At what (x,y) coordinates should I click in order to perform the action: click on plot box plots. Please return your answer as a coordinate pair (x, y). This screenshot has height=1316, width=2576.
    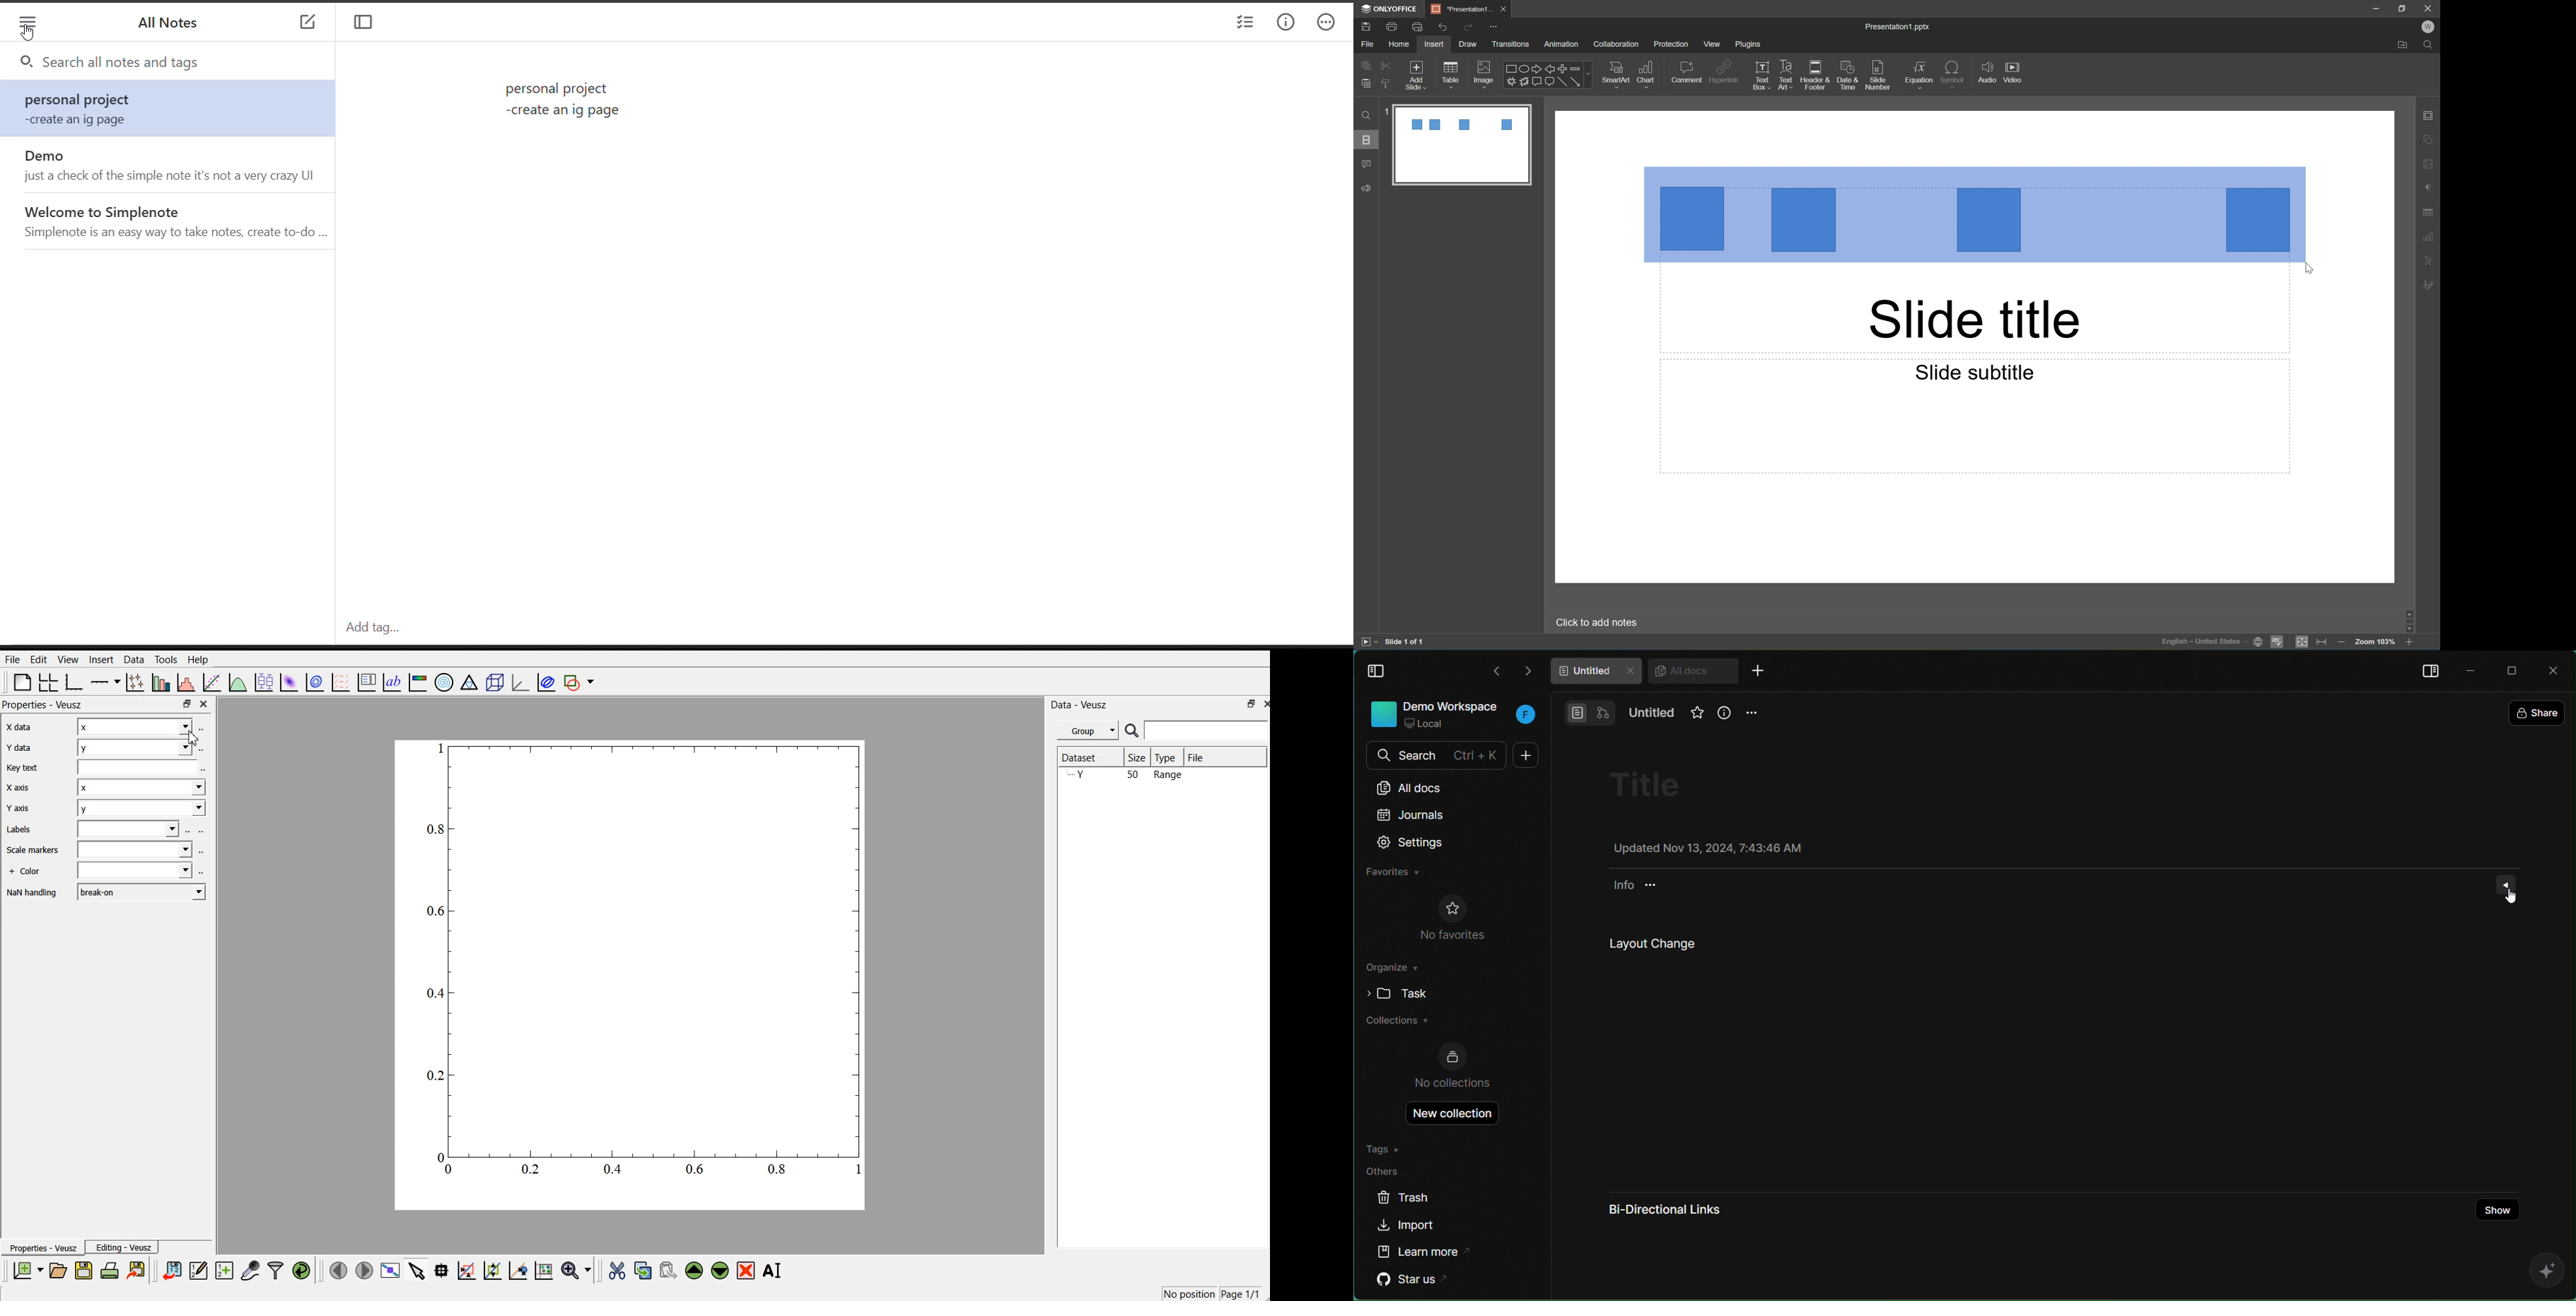
    Looking at the image, I should click on (266, 682).